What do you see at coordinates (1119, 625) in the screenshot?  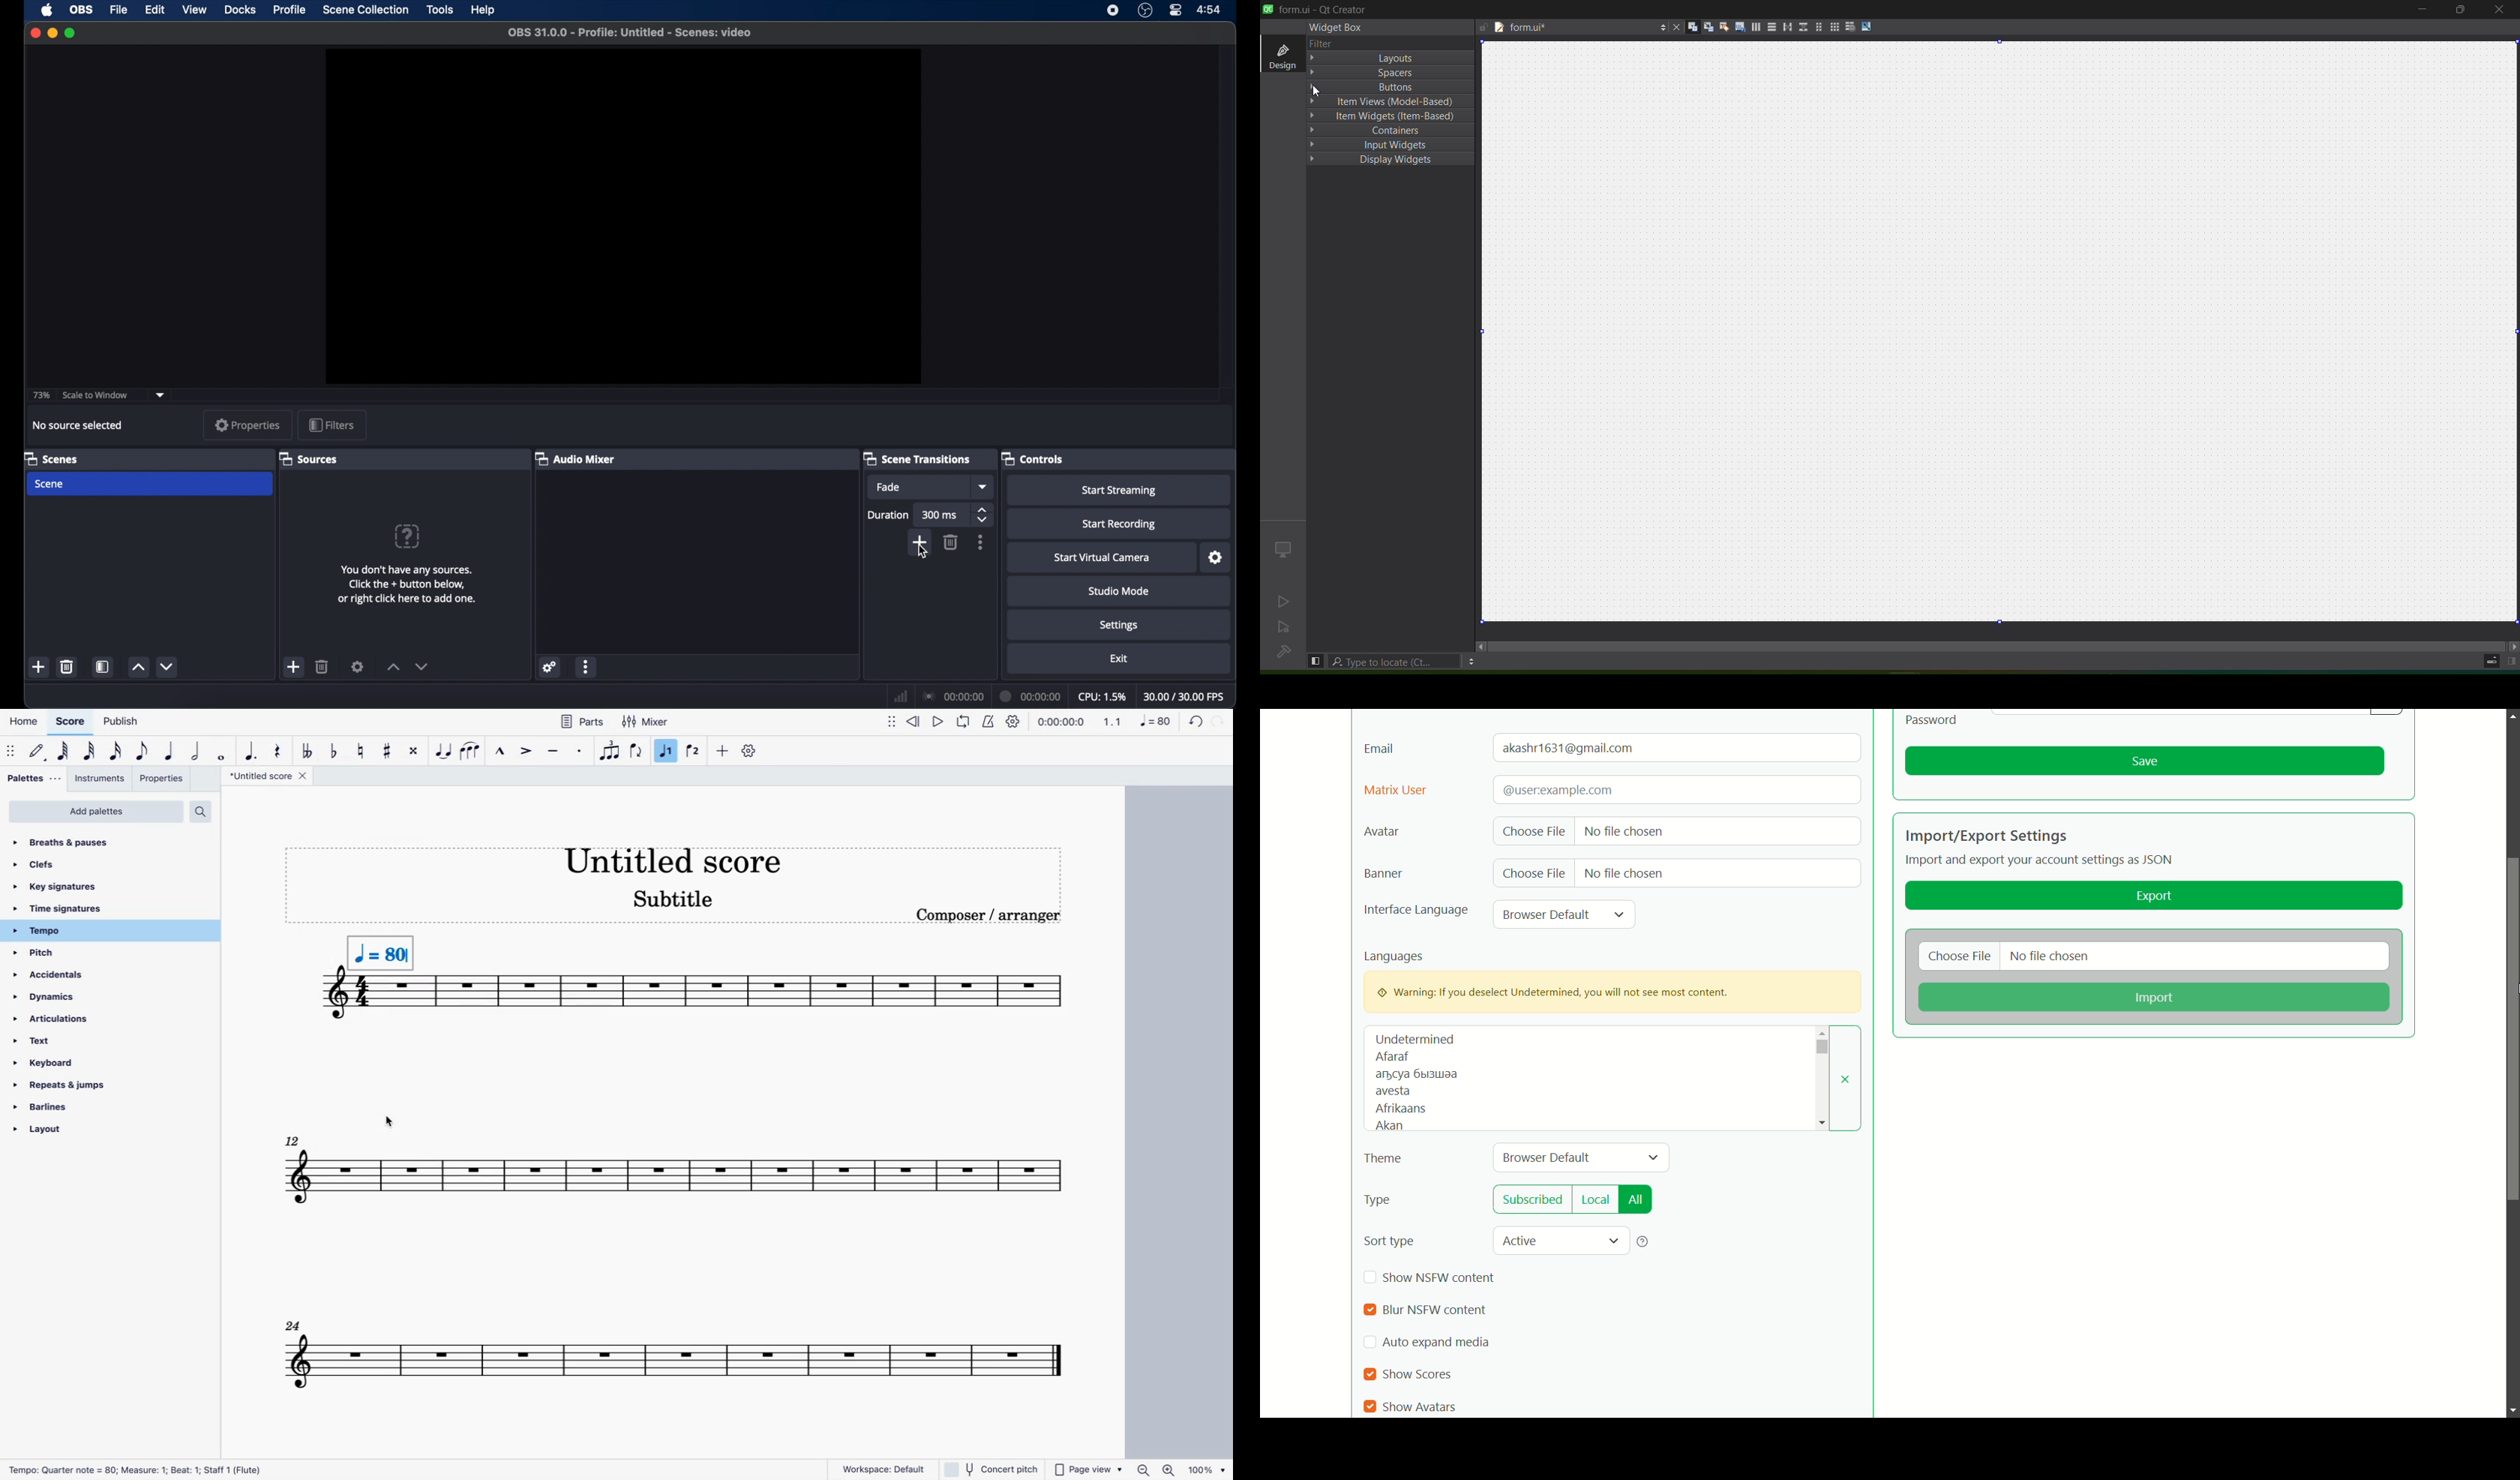 I see `settings` at bounding box center [1119, 625].